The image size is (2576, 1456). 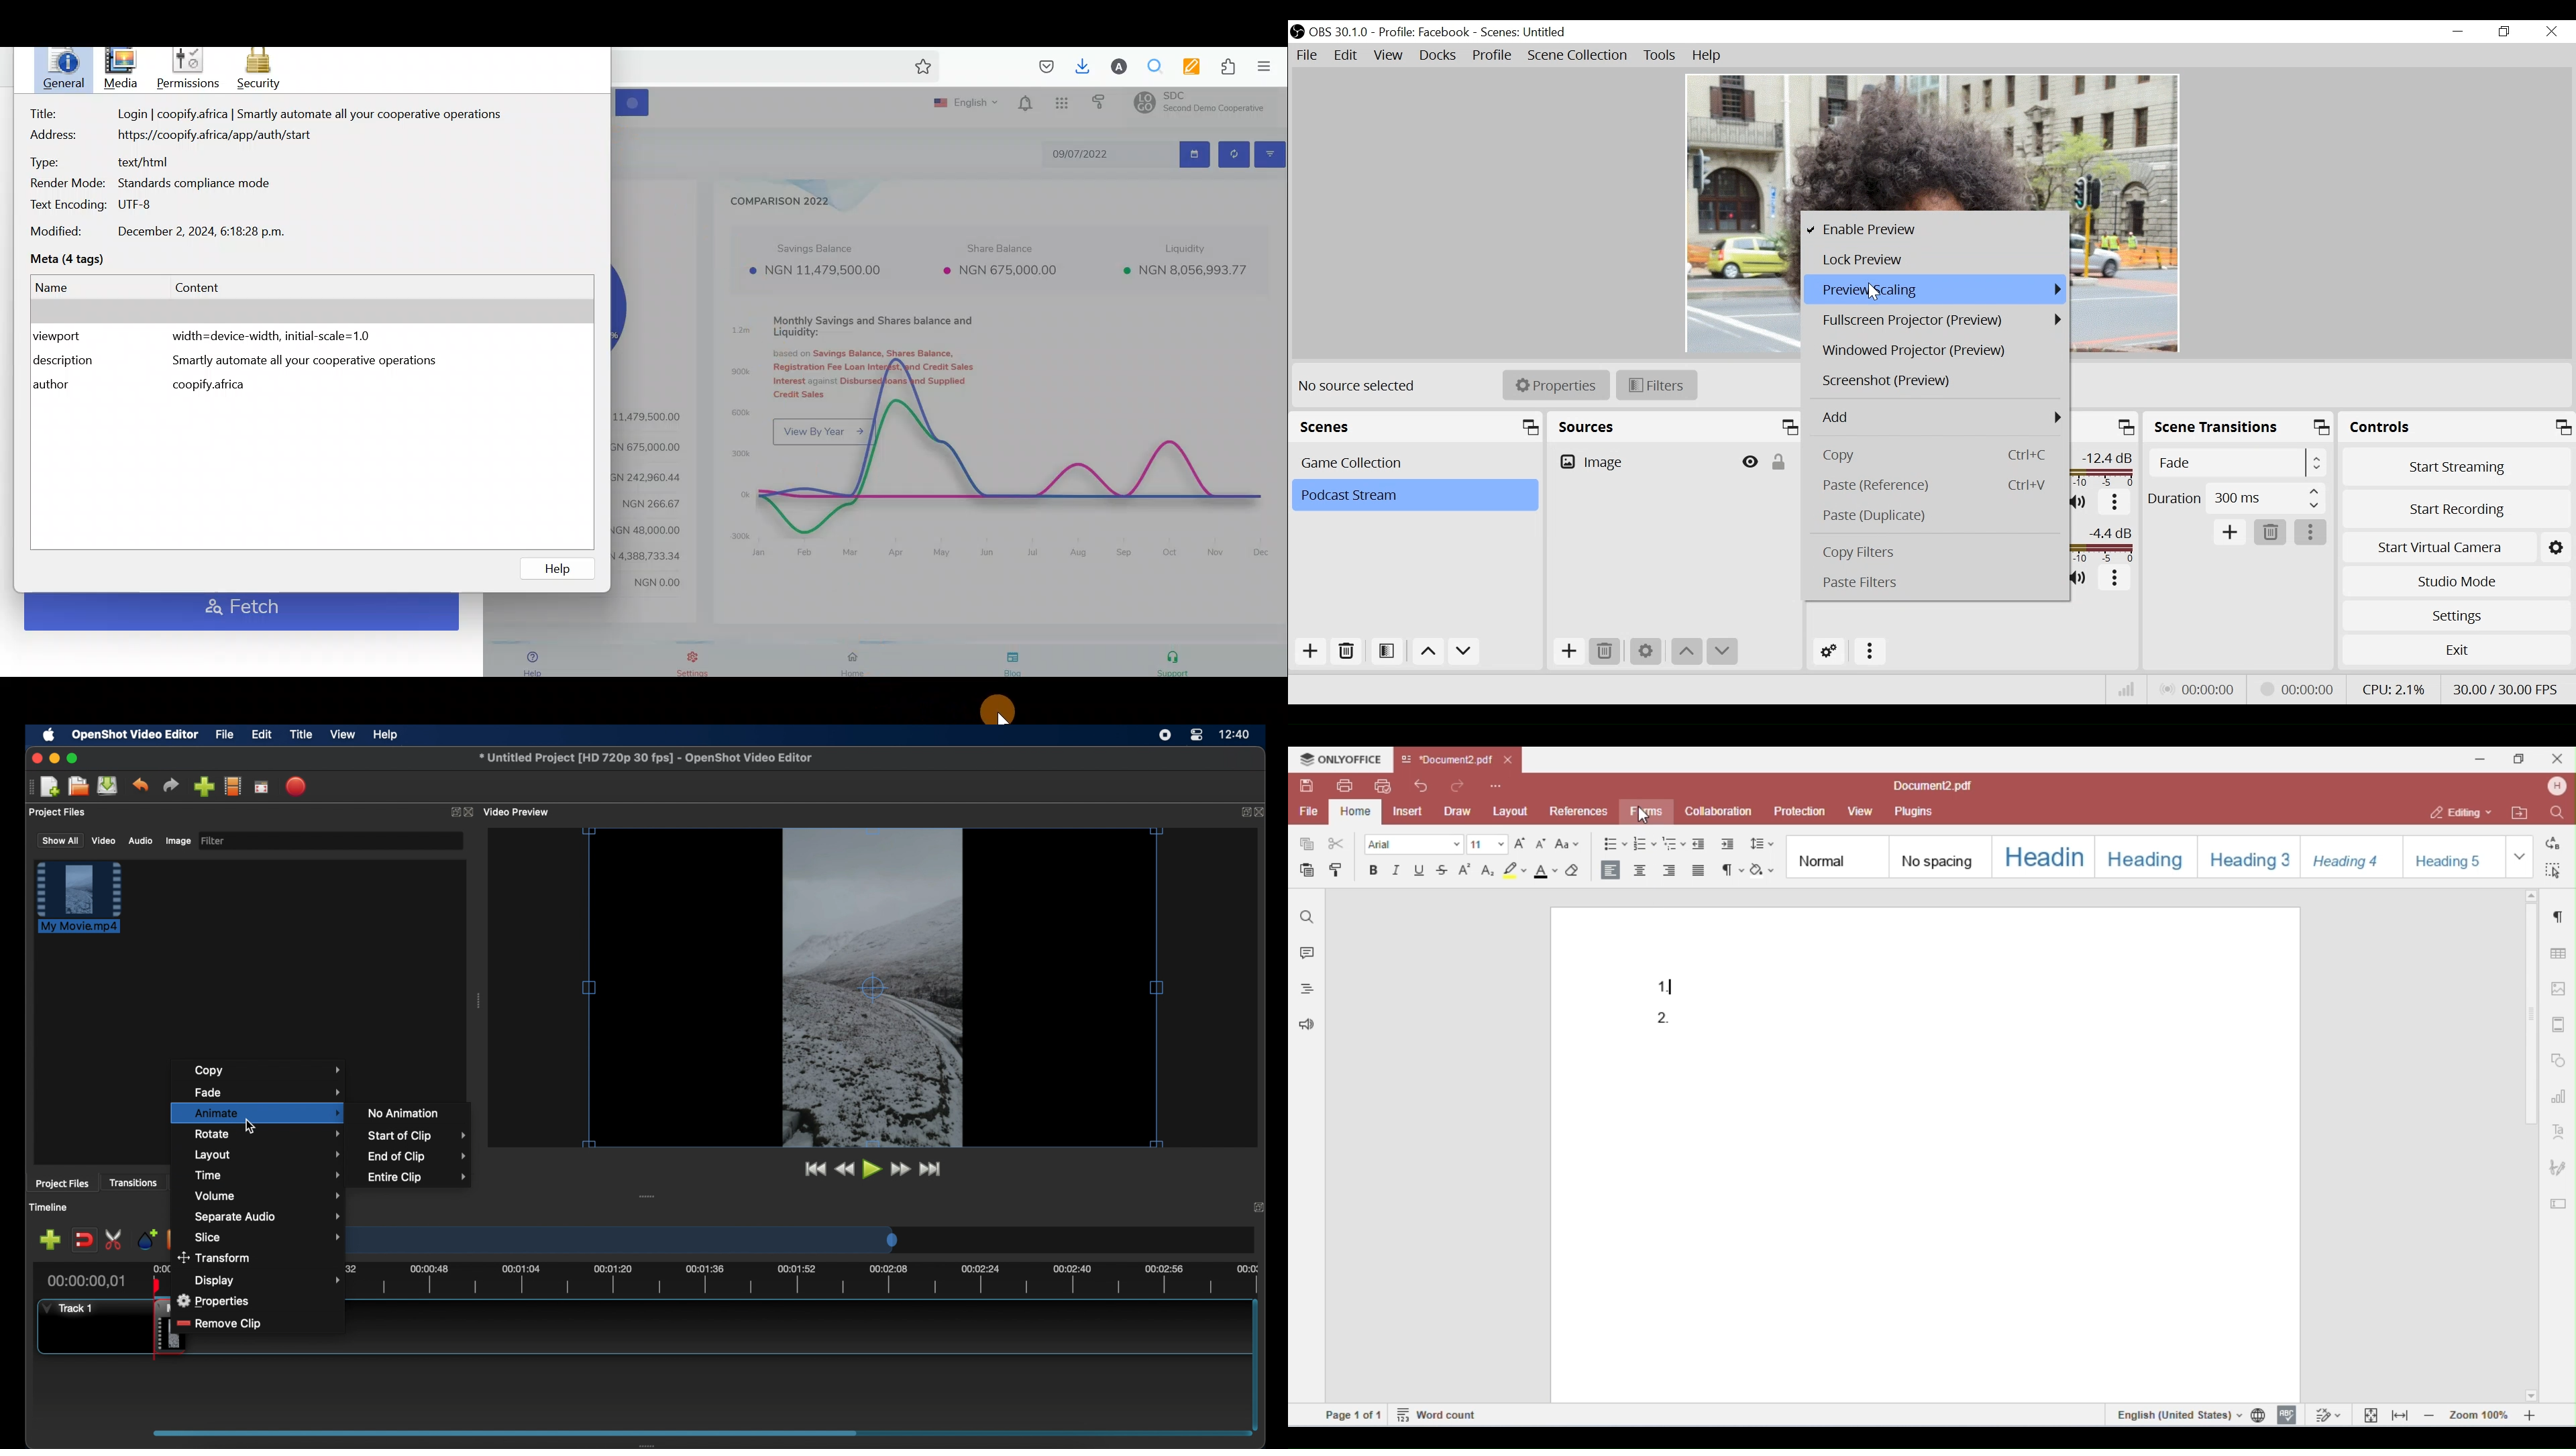 I want to click on Multi keywords highlighter, so click(x=1185, y=66).